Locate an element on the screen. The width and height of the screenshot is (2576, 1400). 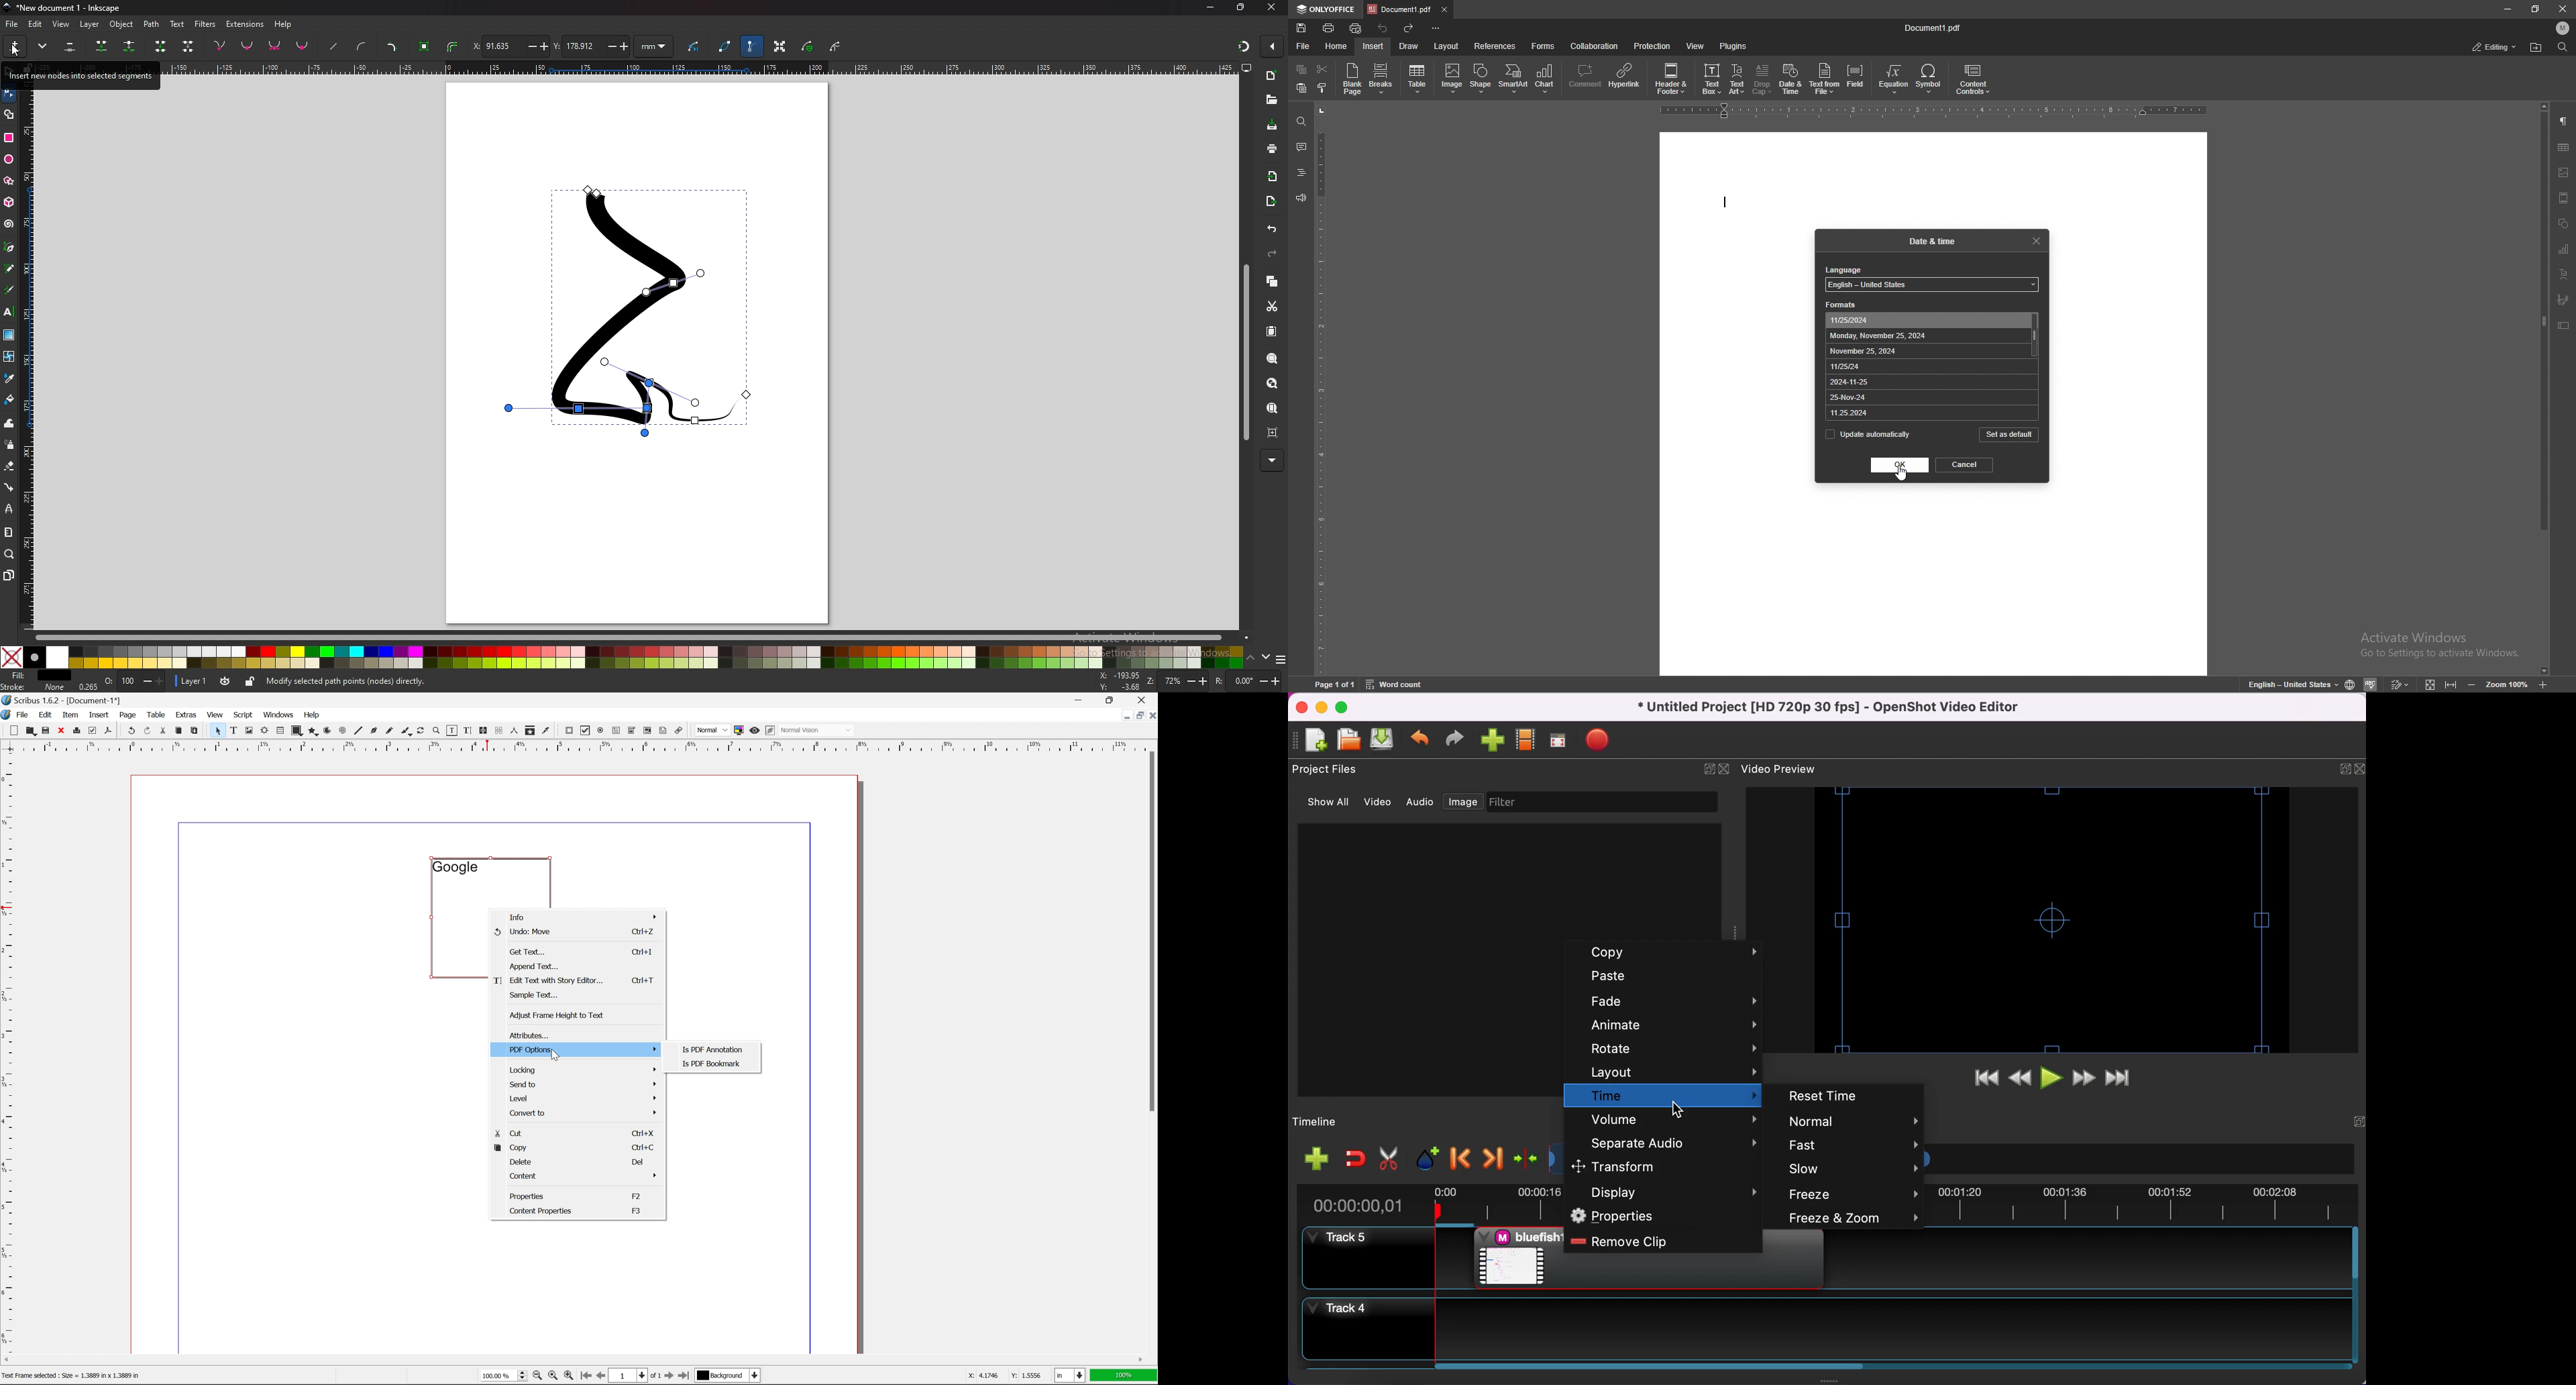
ellipse is located at coordinates (8, 160).